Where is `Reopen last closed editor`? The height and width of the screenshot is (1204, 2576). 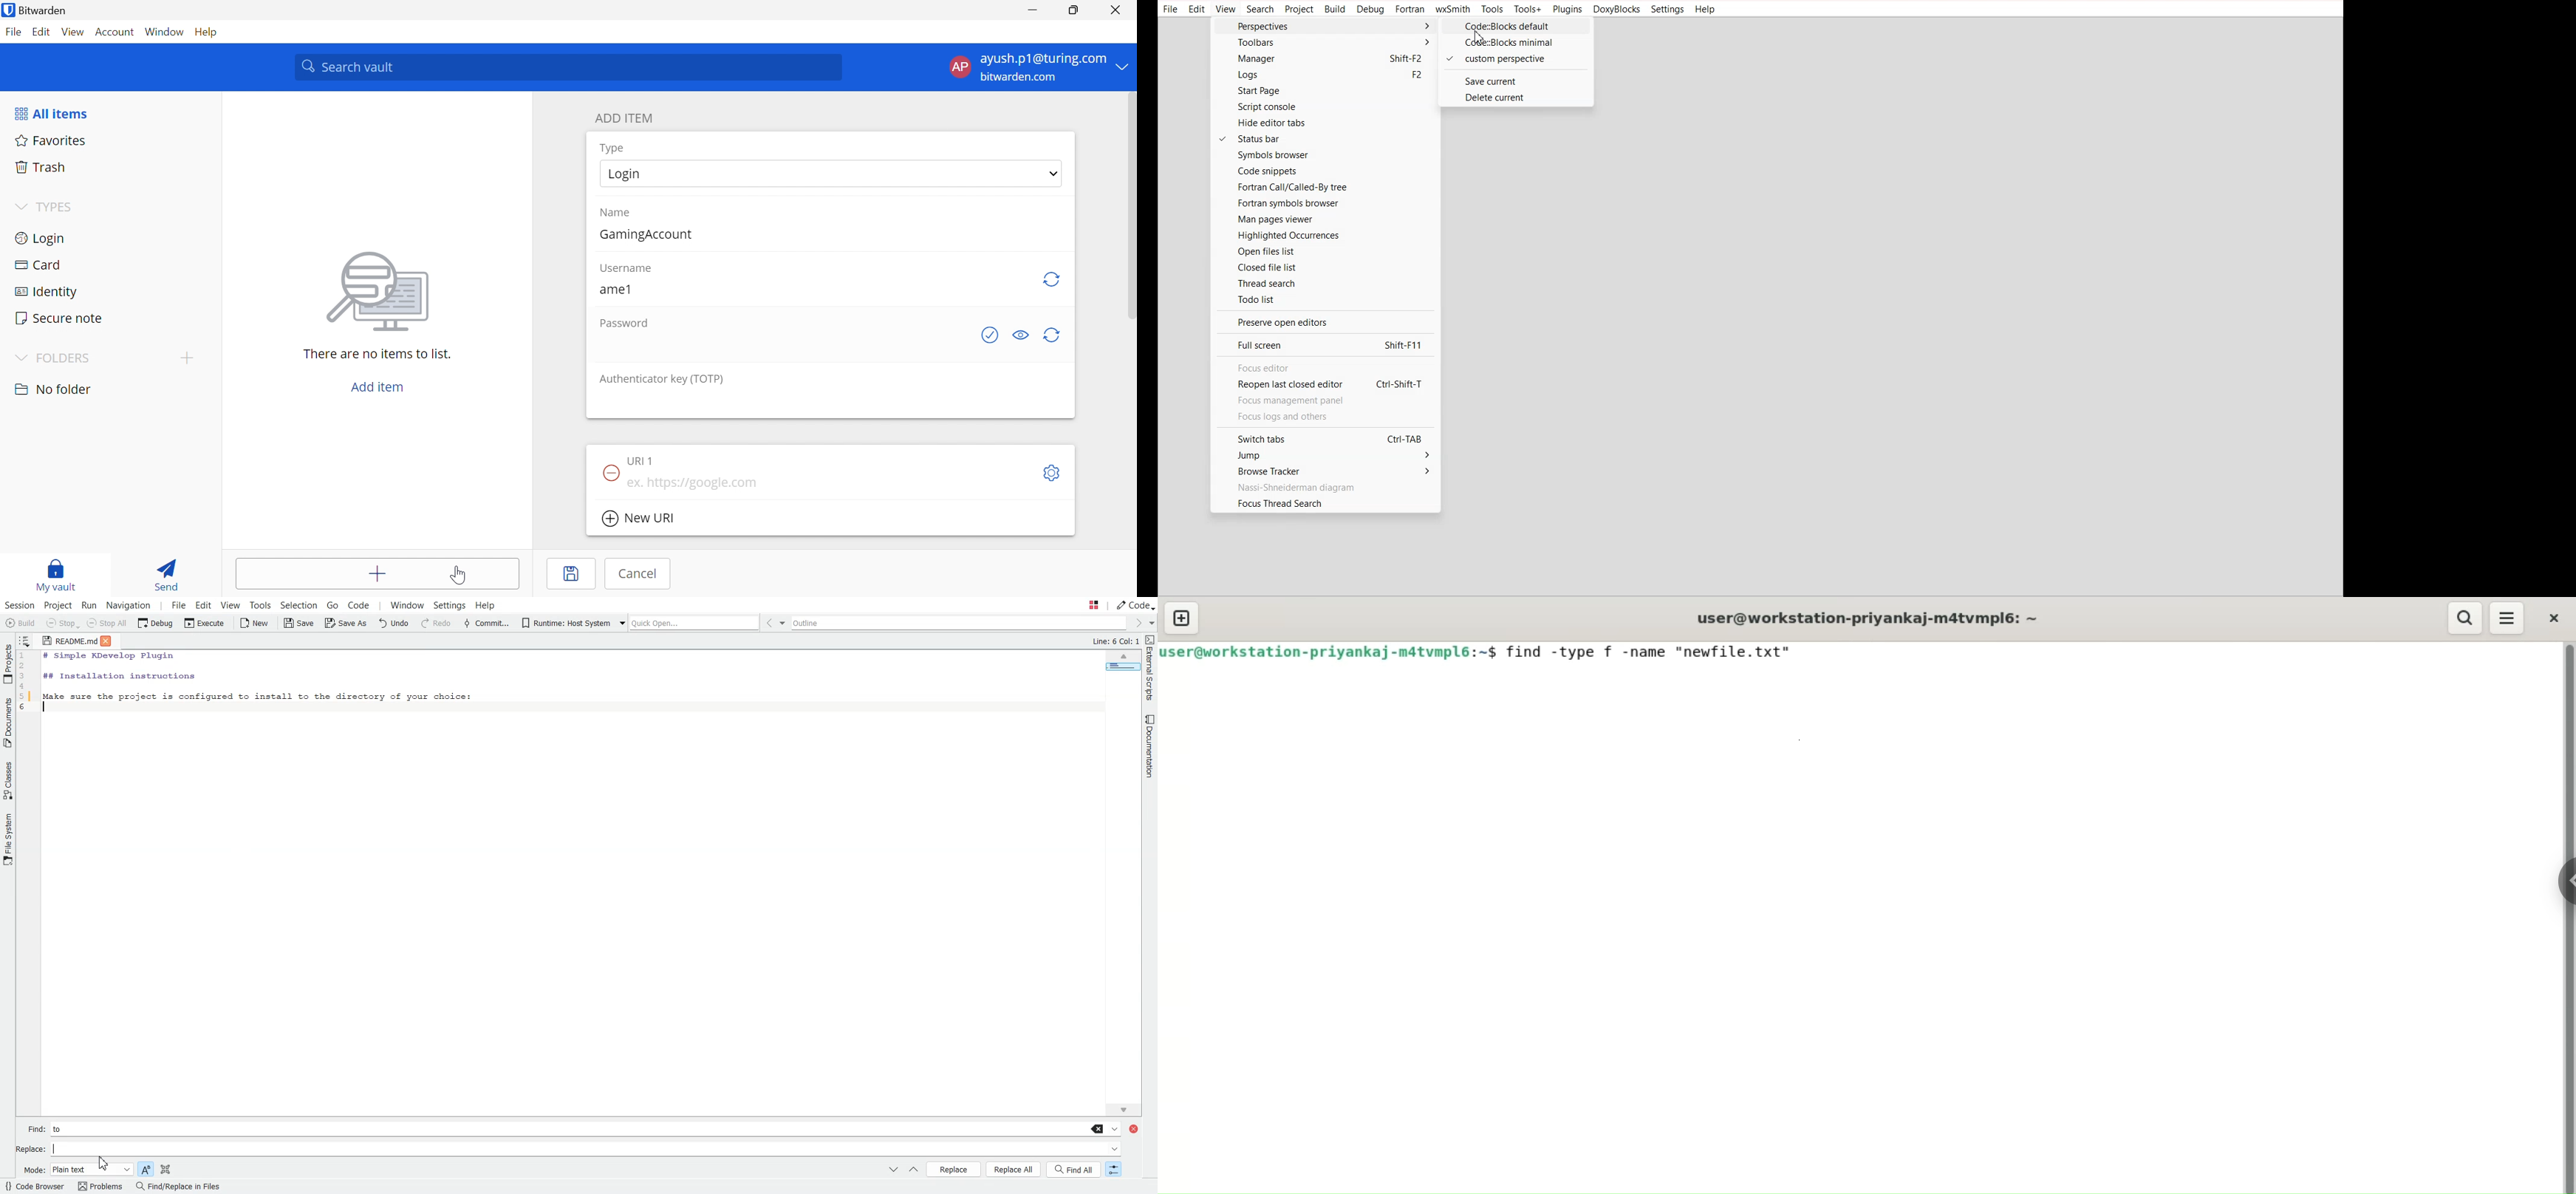
Reopen last closed editor is located at coordinates (1321, 386).